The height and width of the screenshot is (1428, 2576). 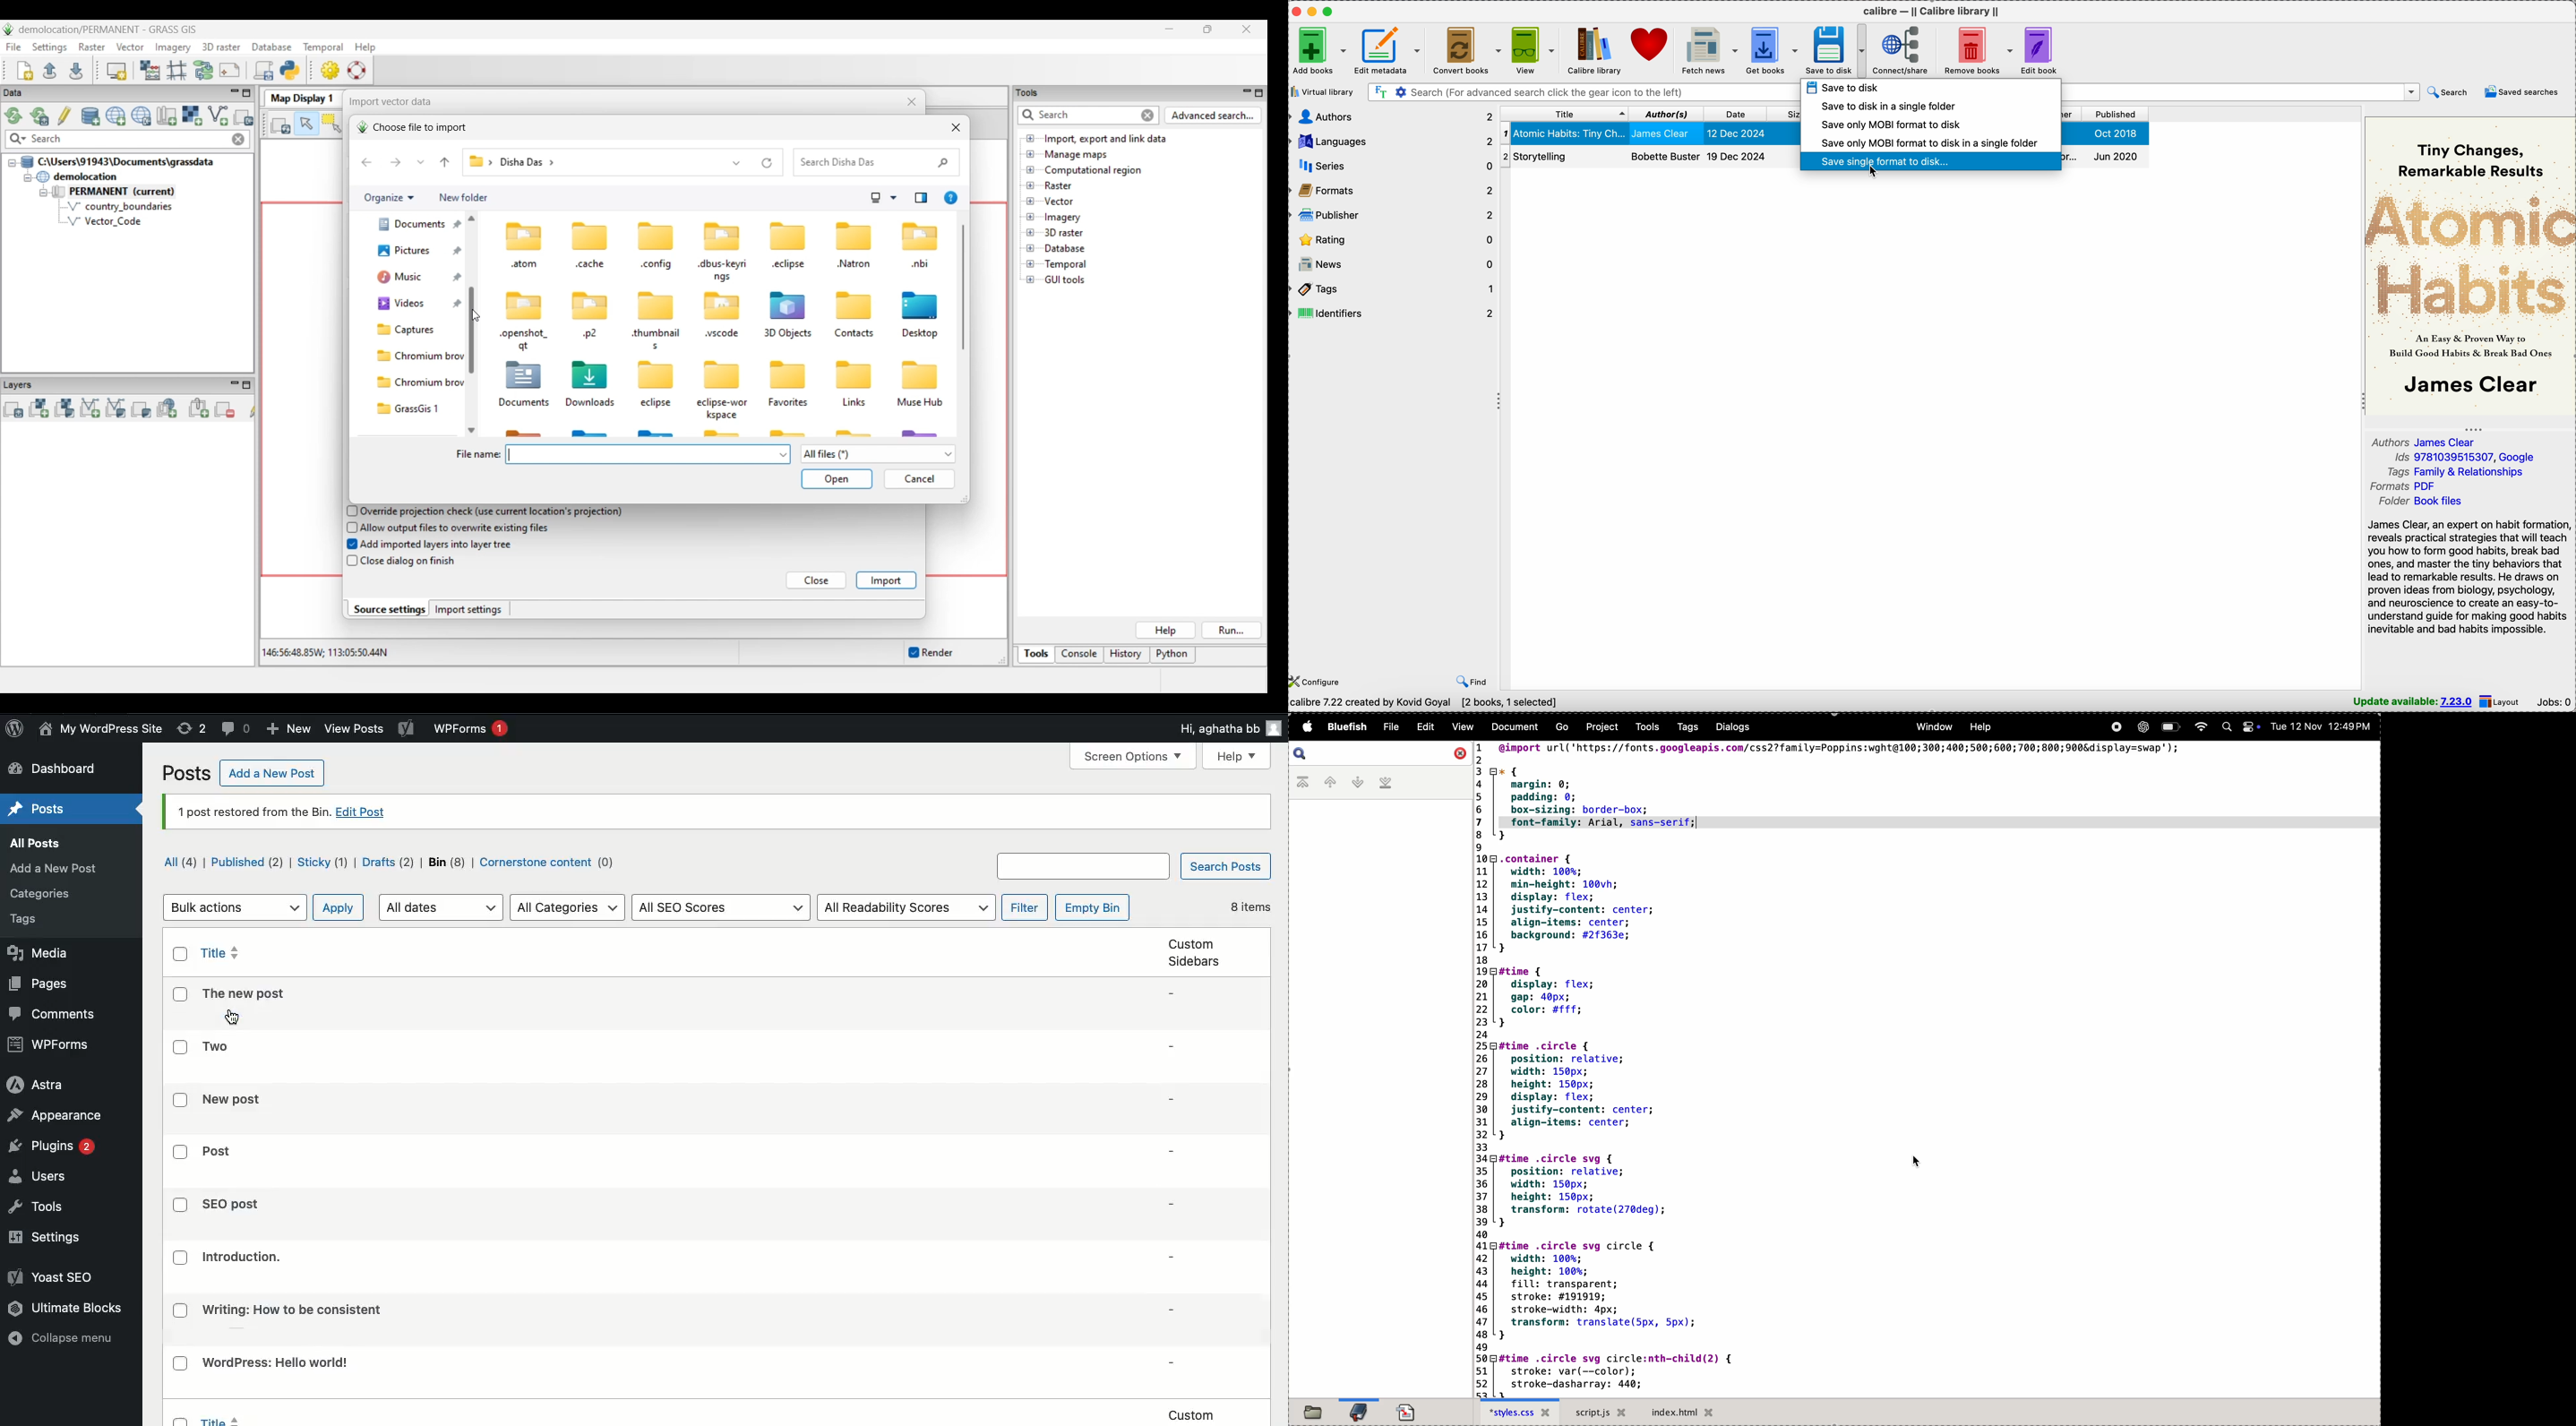 I want to click on Bin, so click(x=444, y=863).